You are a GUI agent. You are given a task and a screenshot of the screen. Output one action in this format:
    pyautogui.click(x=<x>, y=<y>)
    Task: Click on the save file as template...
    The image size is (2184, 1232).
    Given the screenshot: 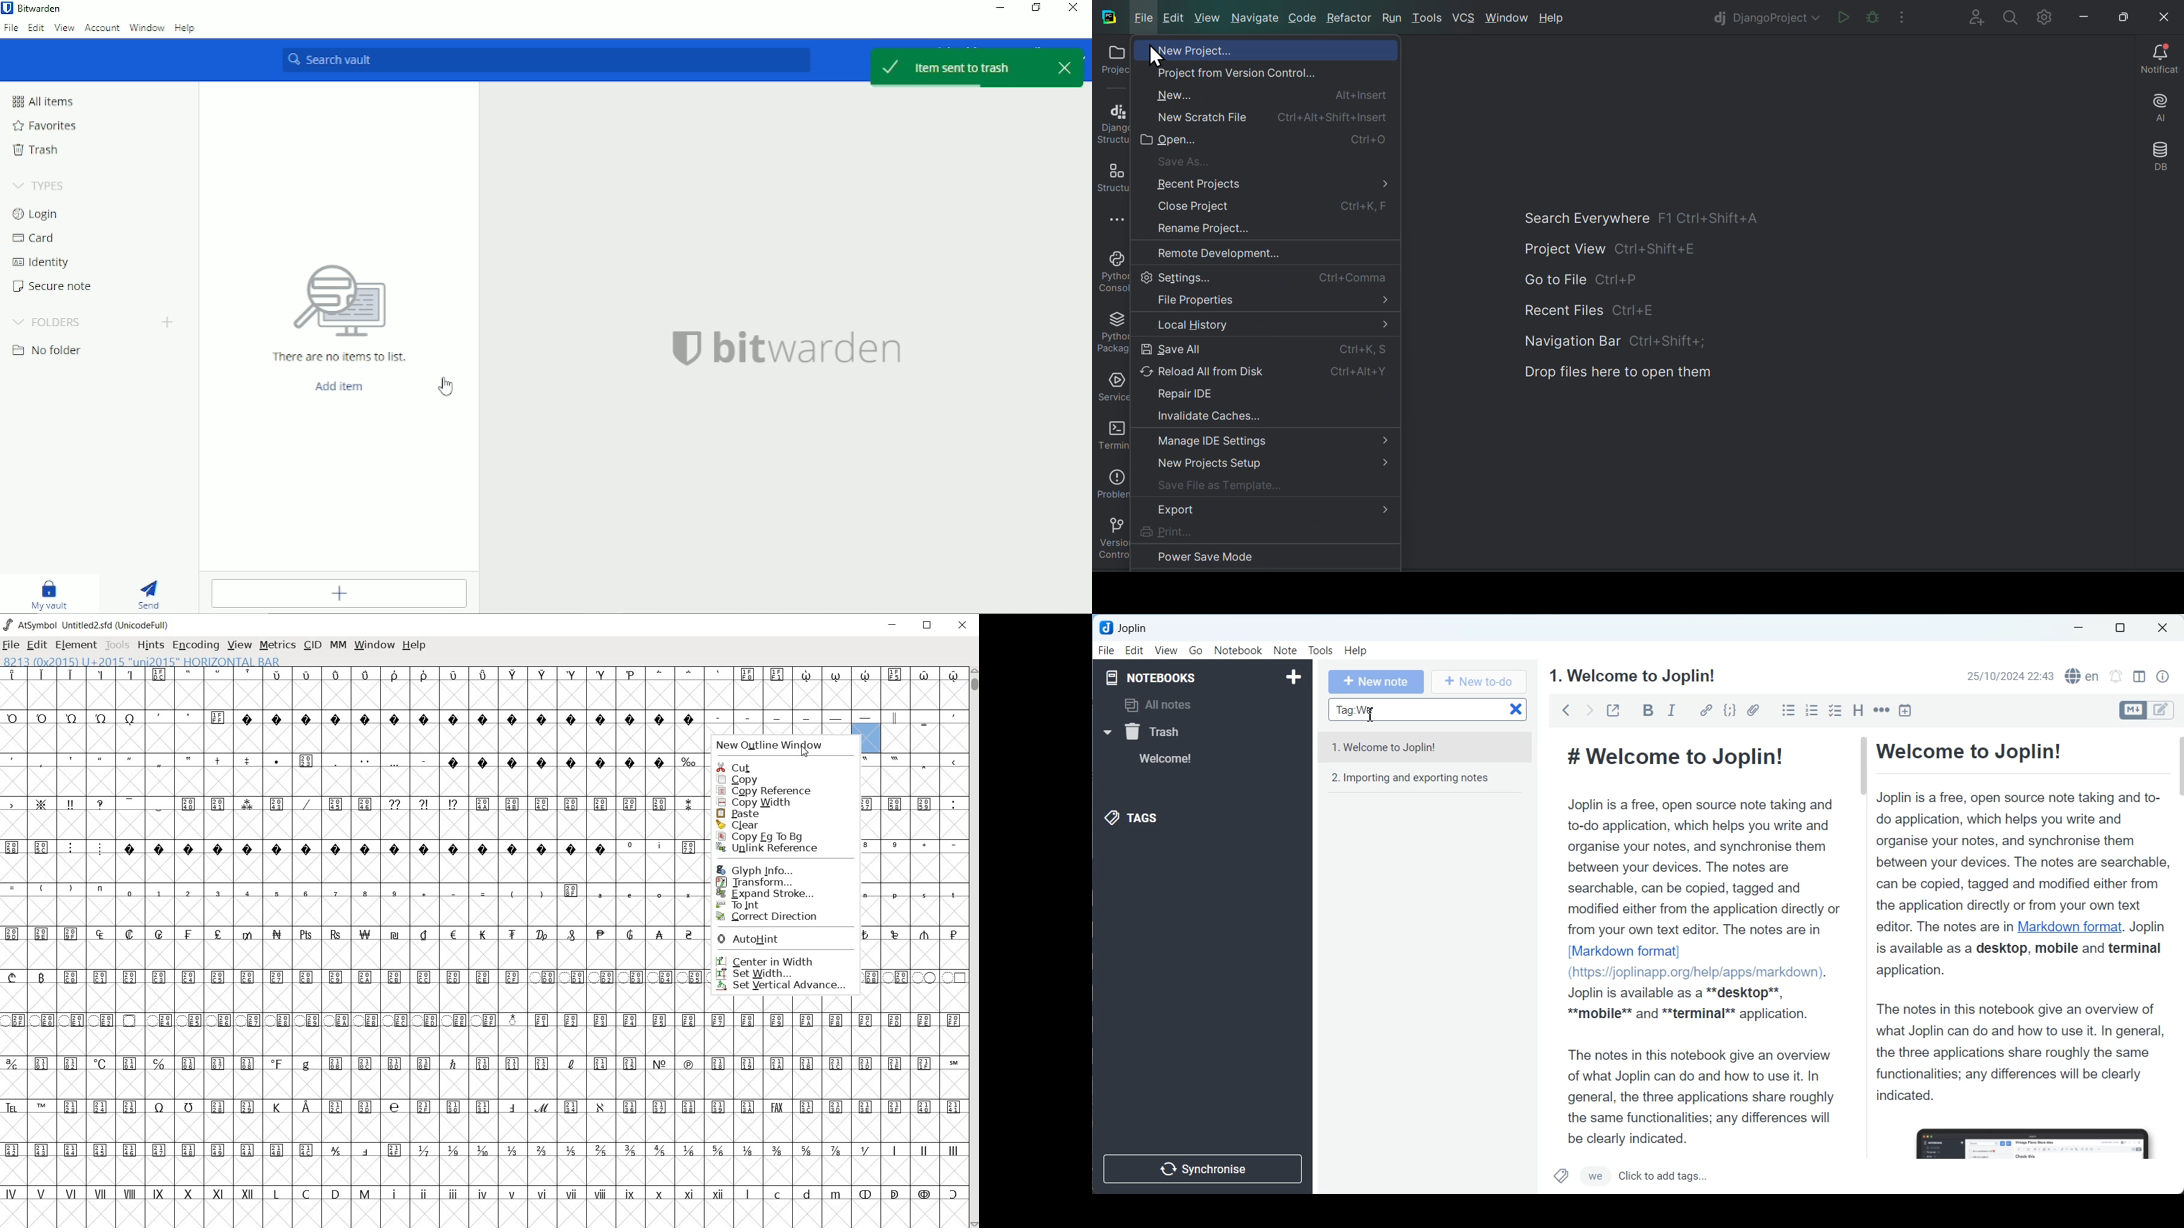 What is the action you would take?
    pyautogui.click(x=1256, y=486)
    